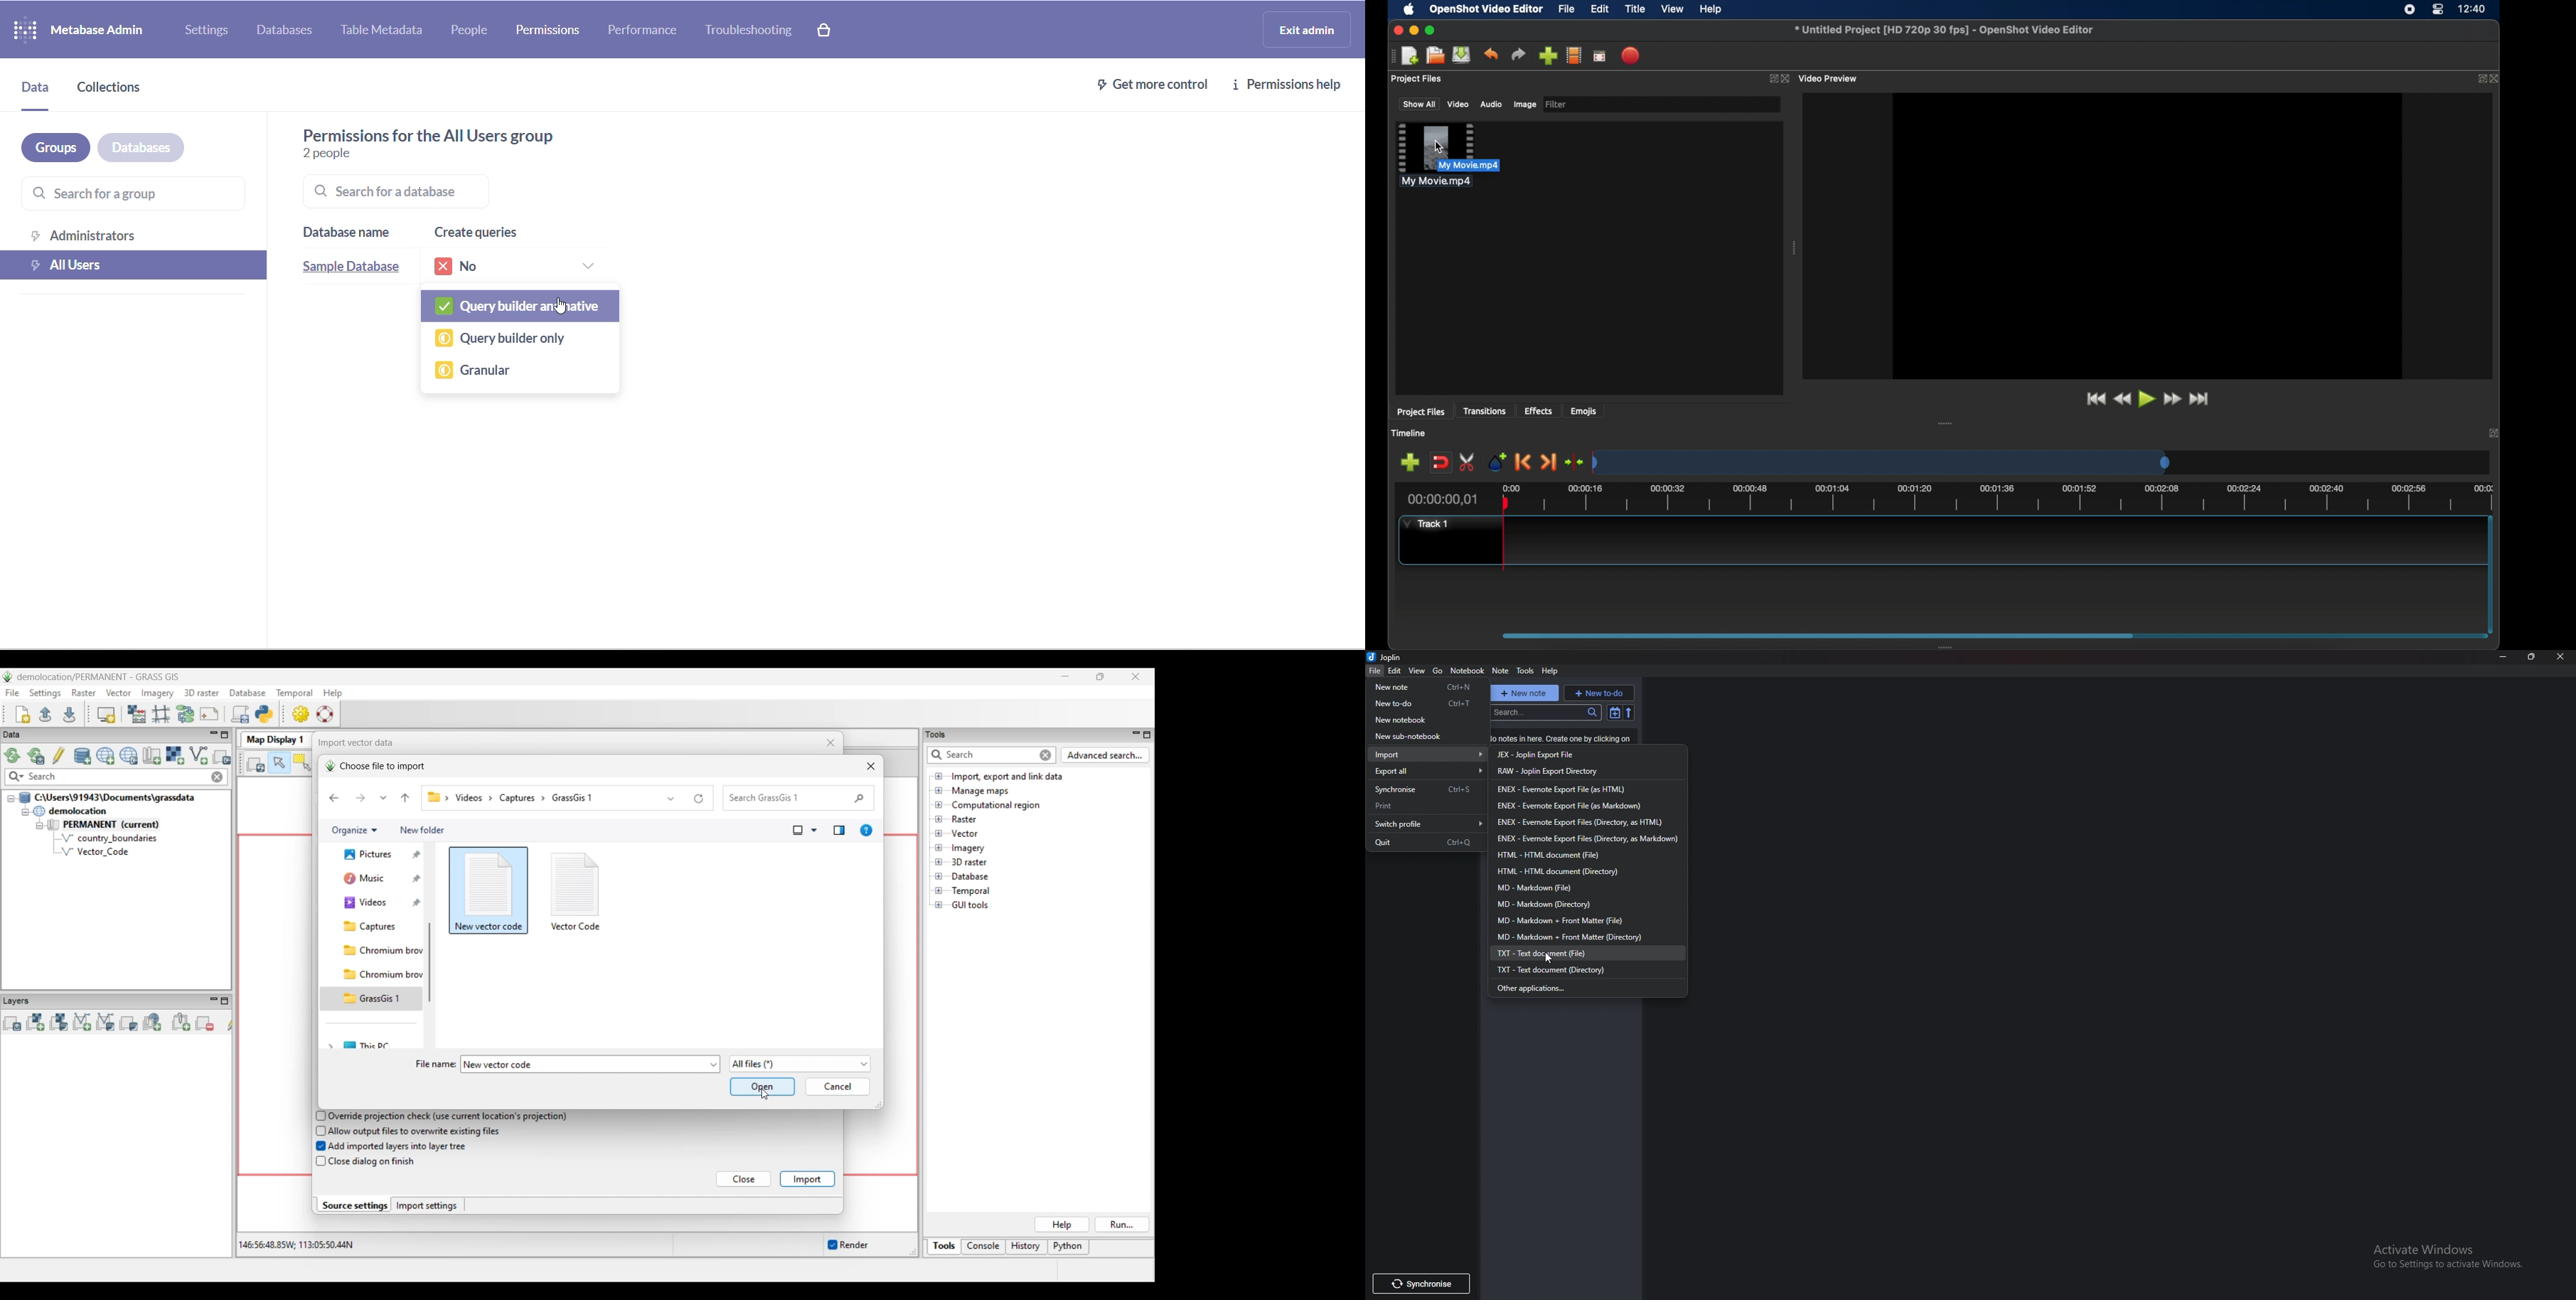 This screenshot has width=2576, height=1316. Describe the element at coordinates (1487, 10) in the screenshot. I see `openshot video editor` at that location.